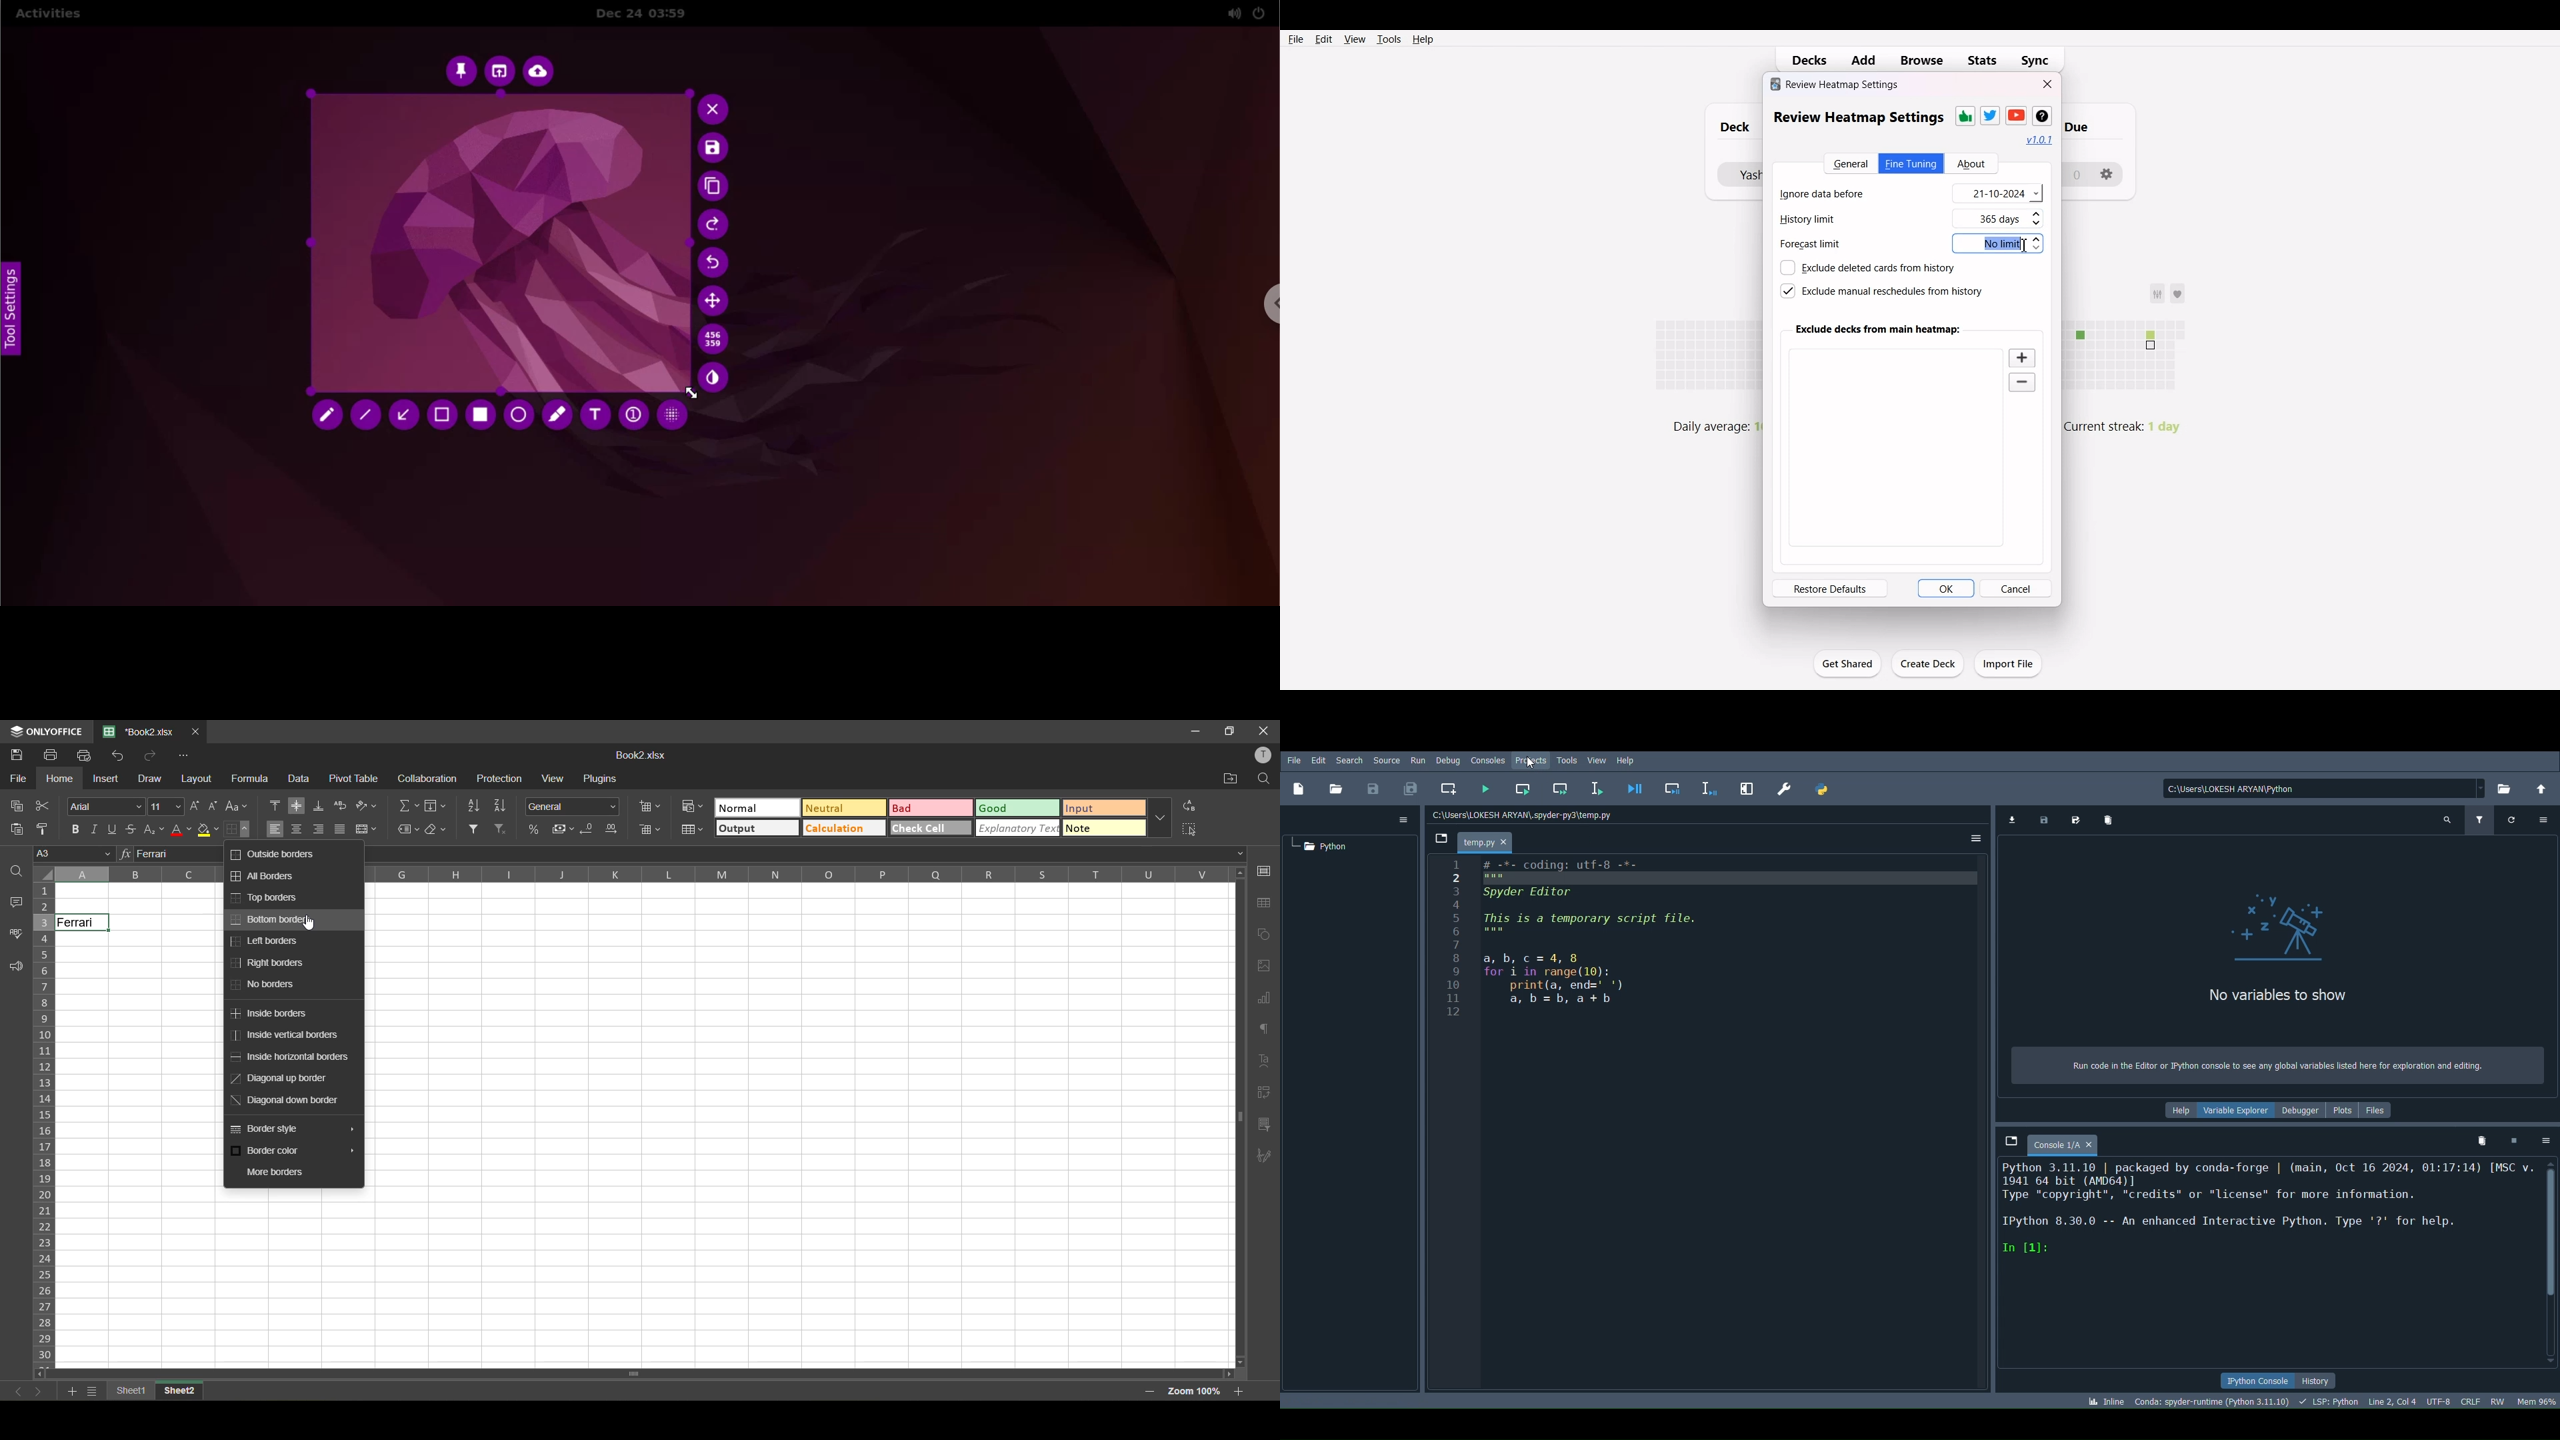  I want to click on sub/superscript, so click(155, 831).